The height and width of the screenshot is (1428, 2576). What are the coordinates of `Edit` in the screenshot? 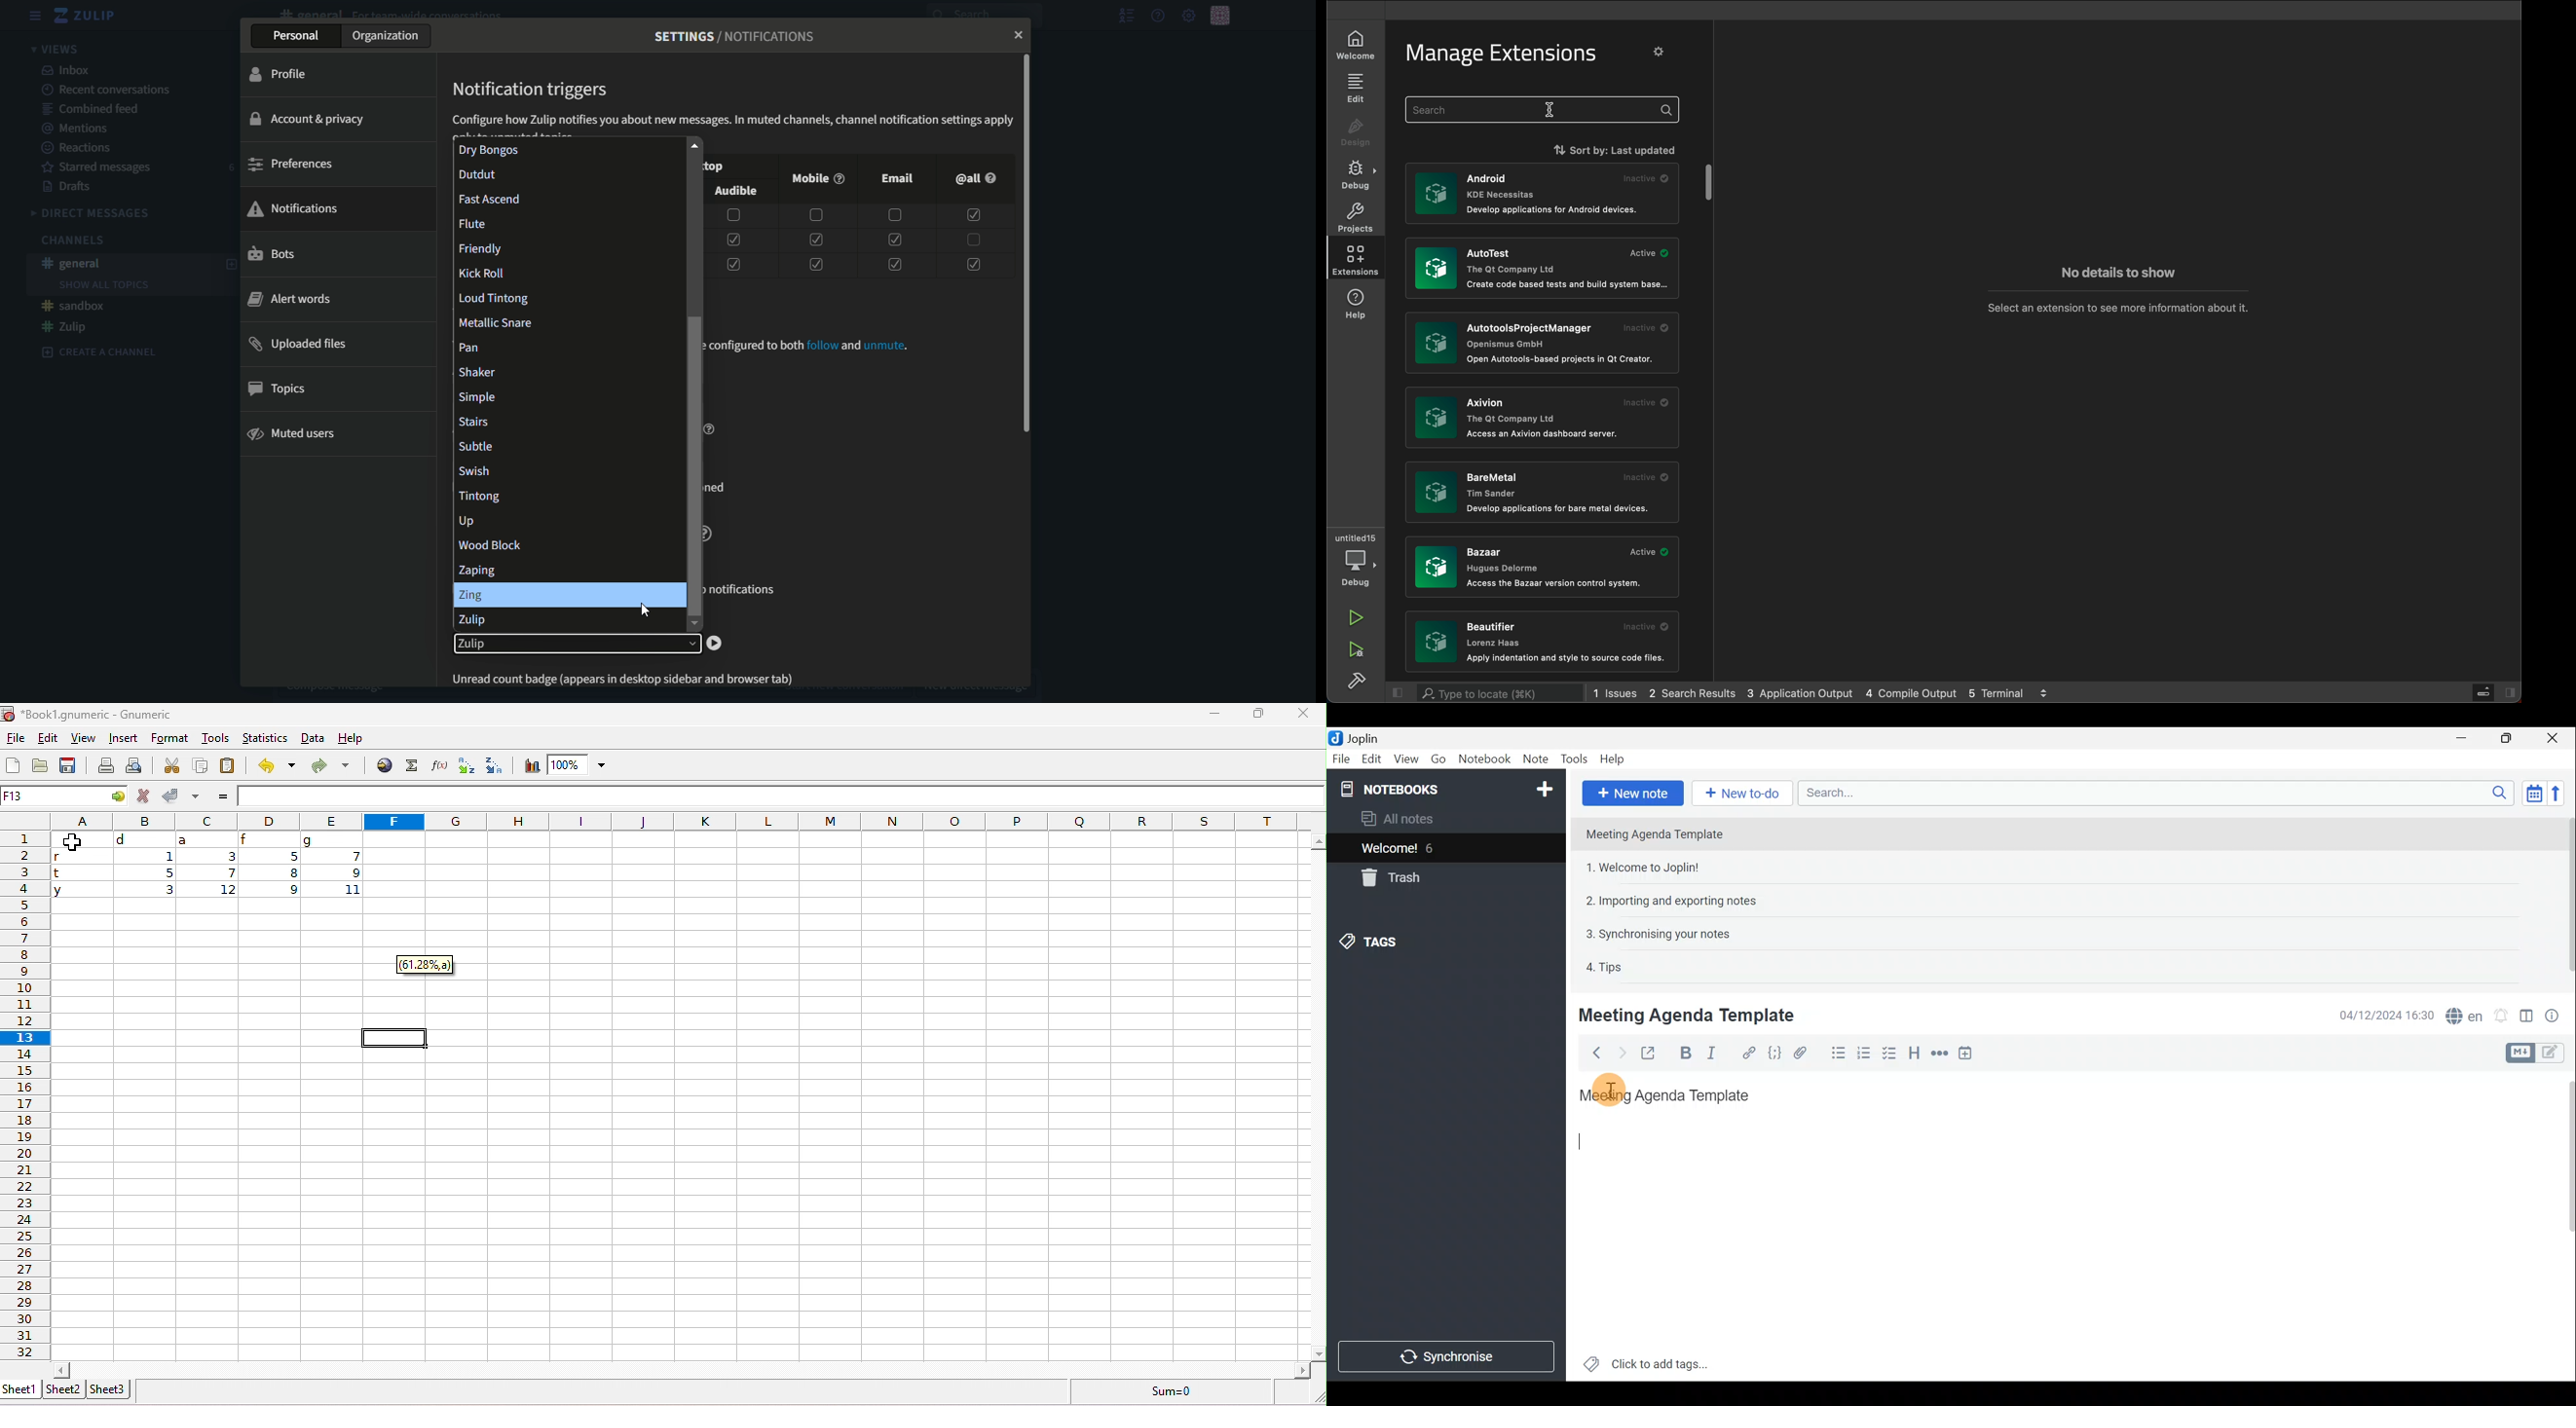 It's located at (1372, 760).